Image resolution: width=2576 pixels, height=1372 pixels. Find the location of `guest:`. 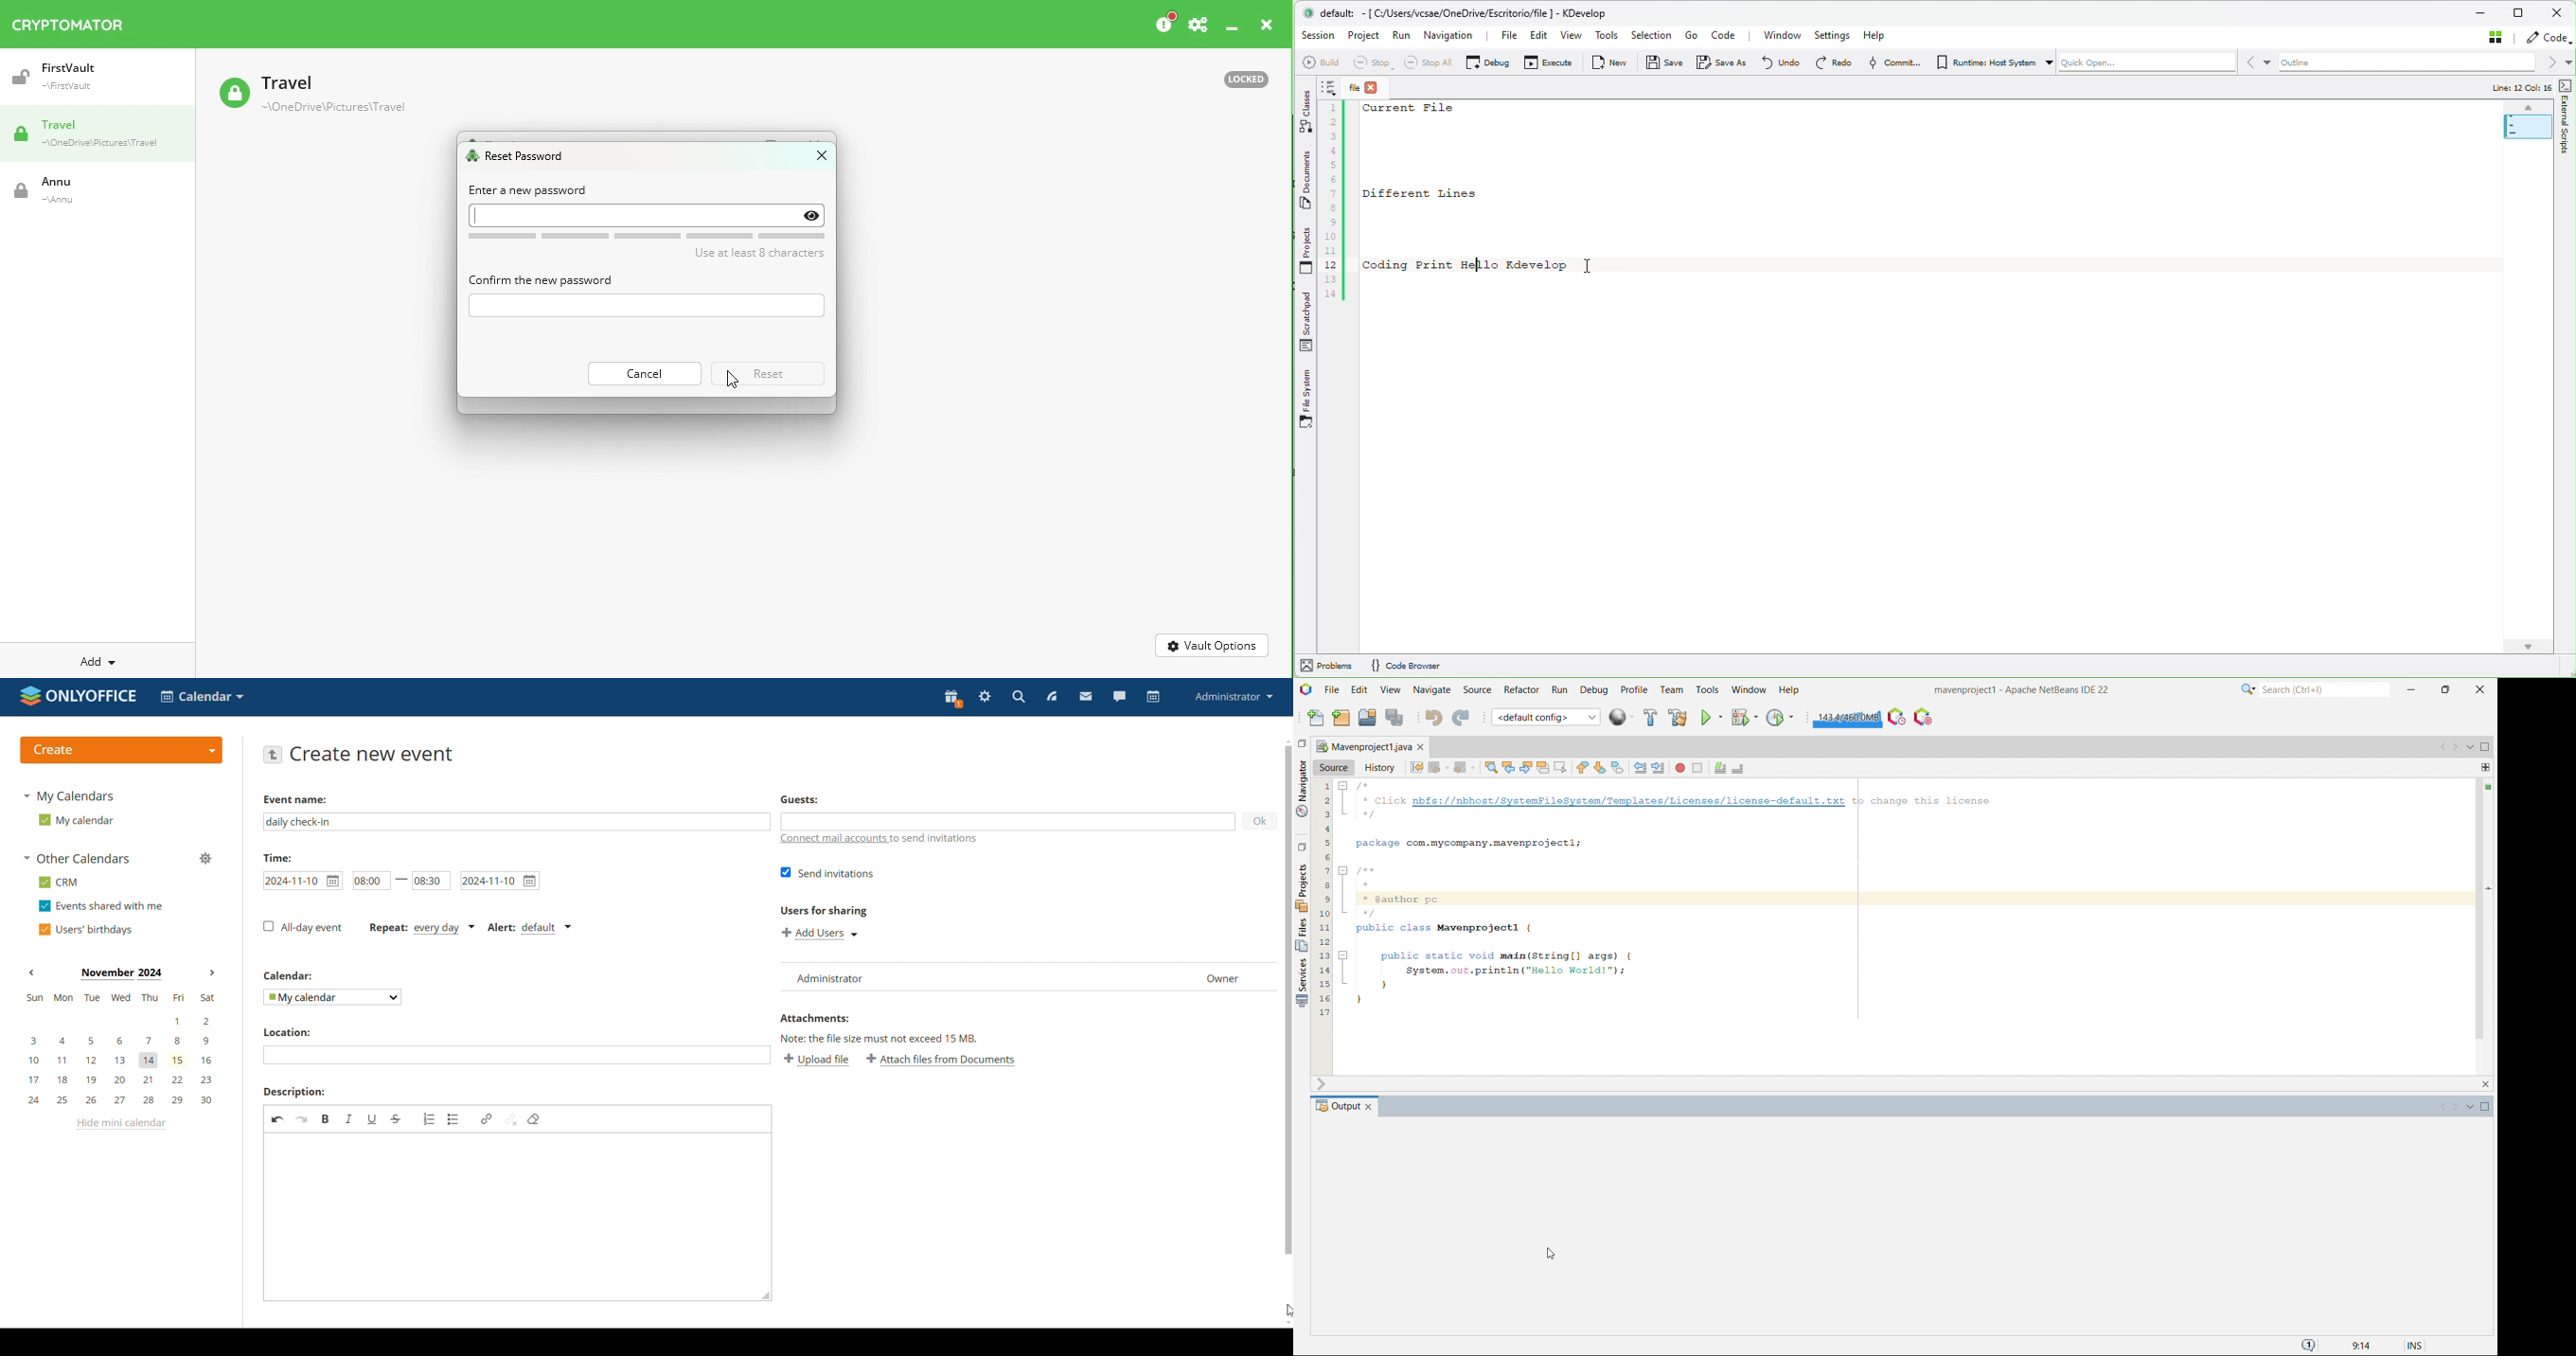

guest: is located at coordinates (812, 798).